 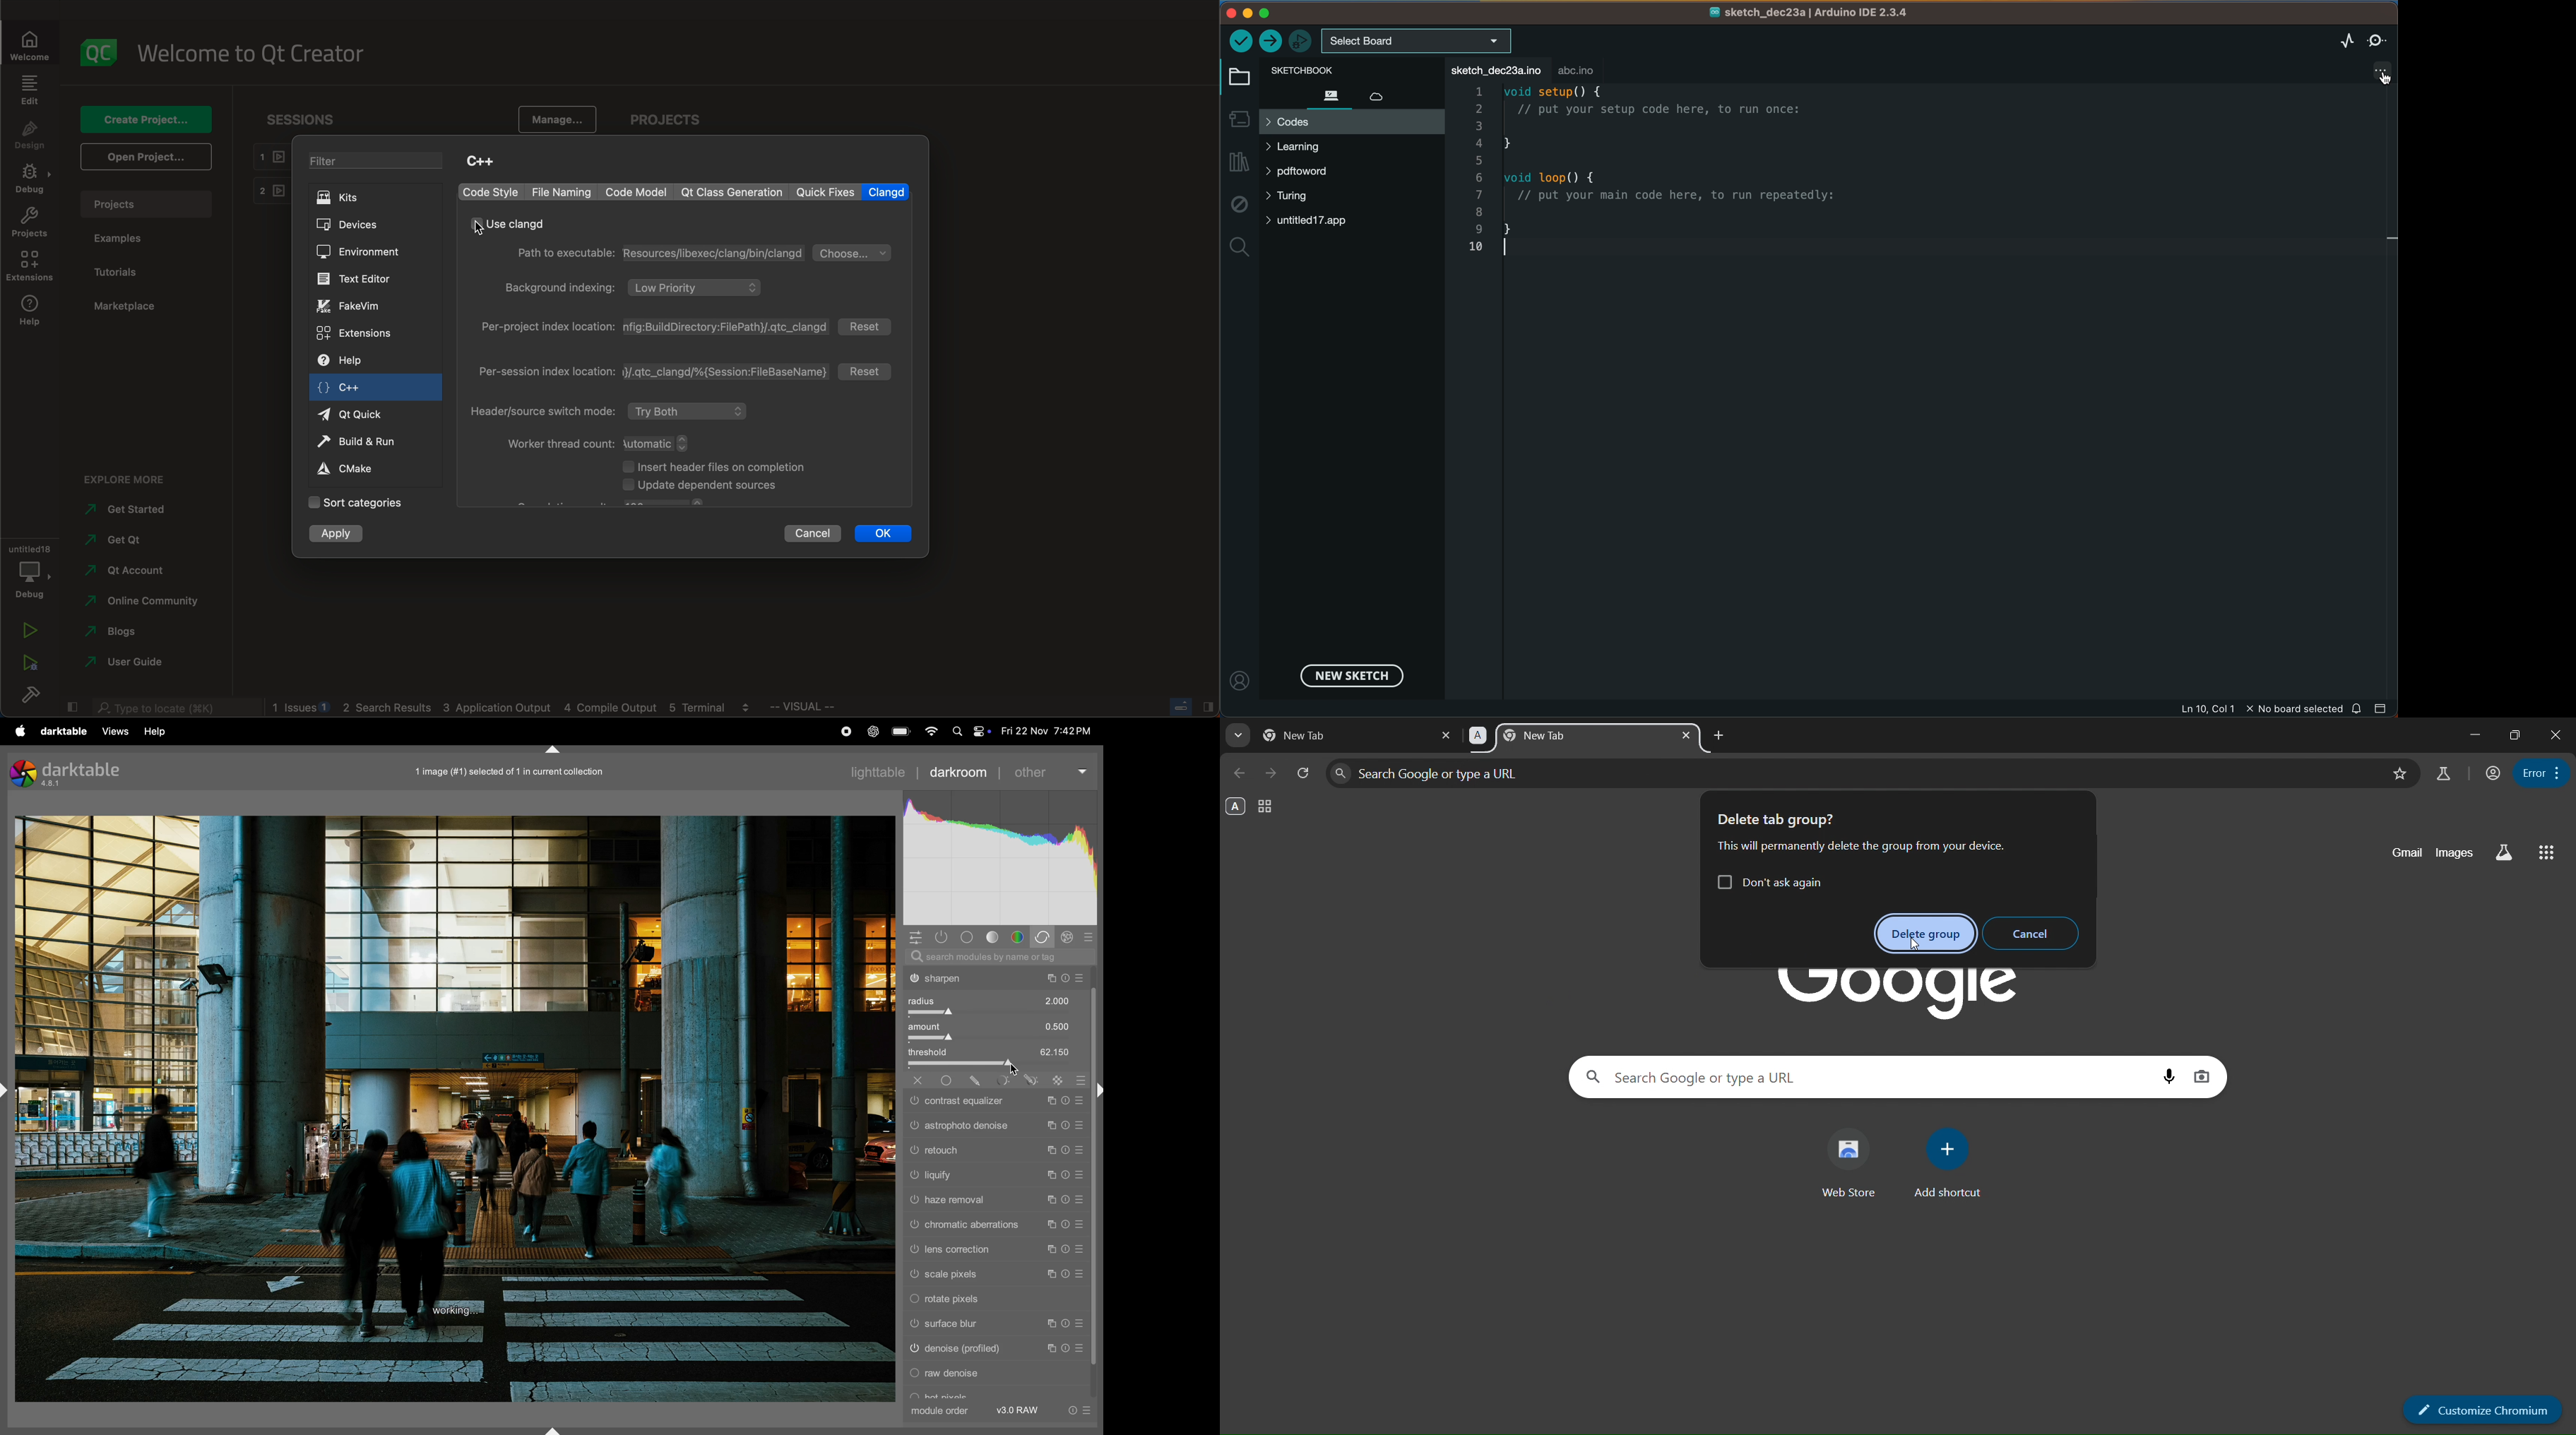 I want to click on add new tab, so click(x=1717, y=734).